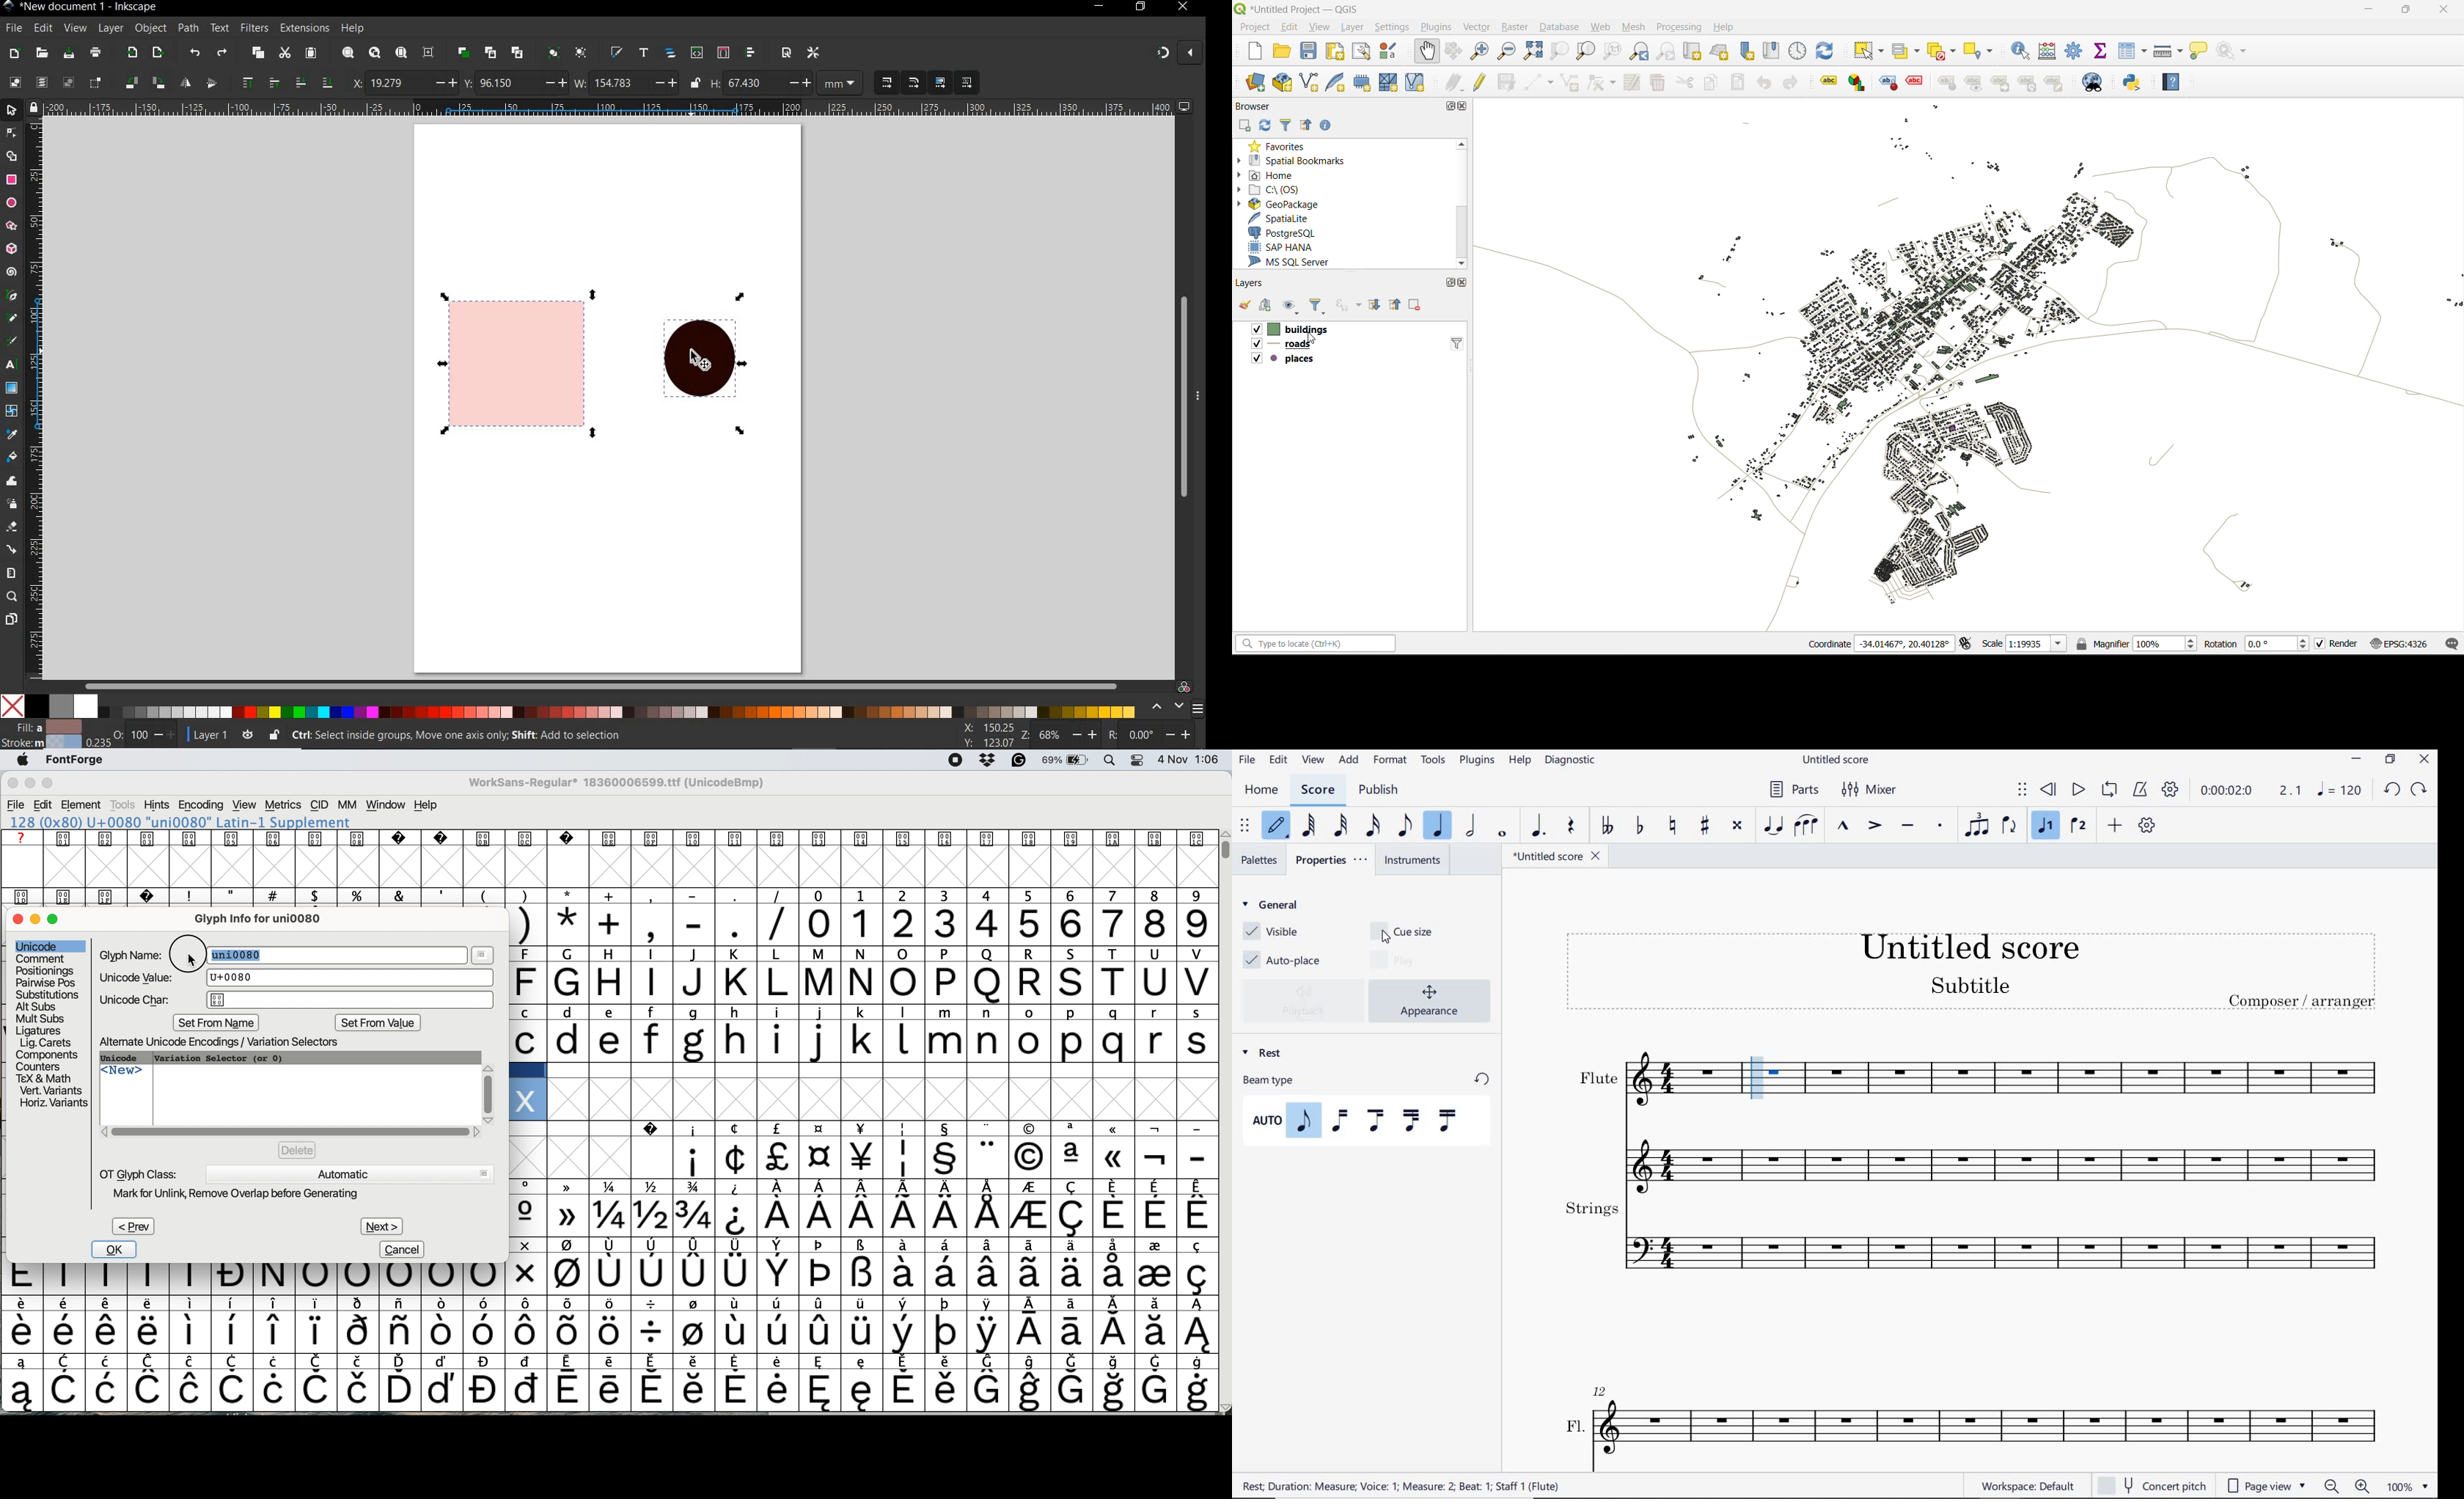  I want to click on scrollbar, so click(1184, 385).